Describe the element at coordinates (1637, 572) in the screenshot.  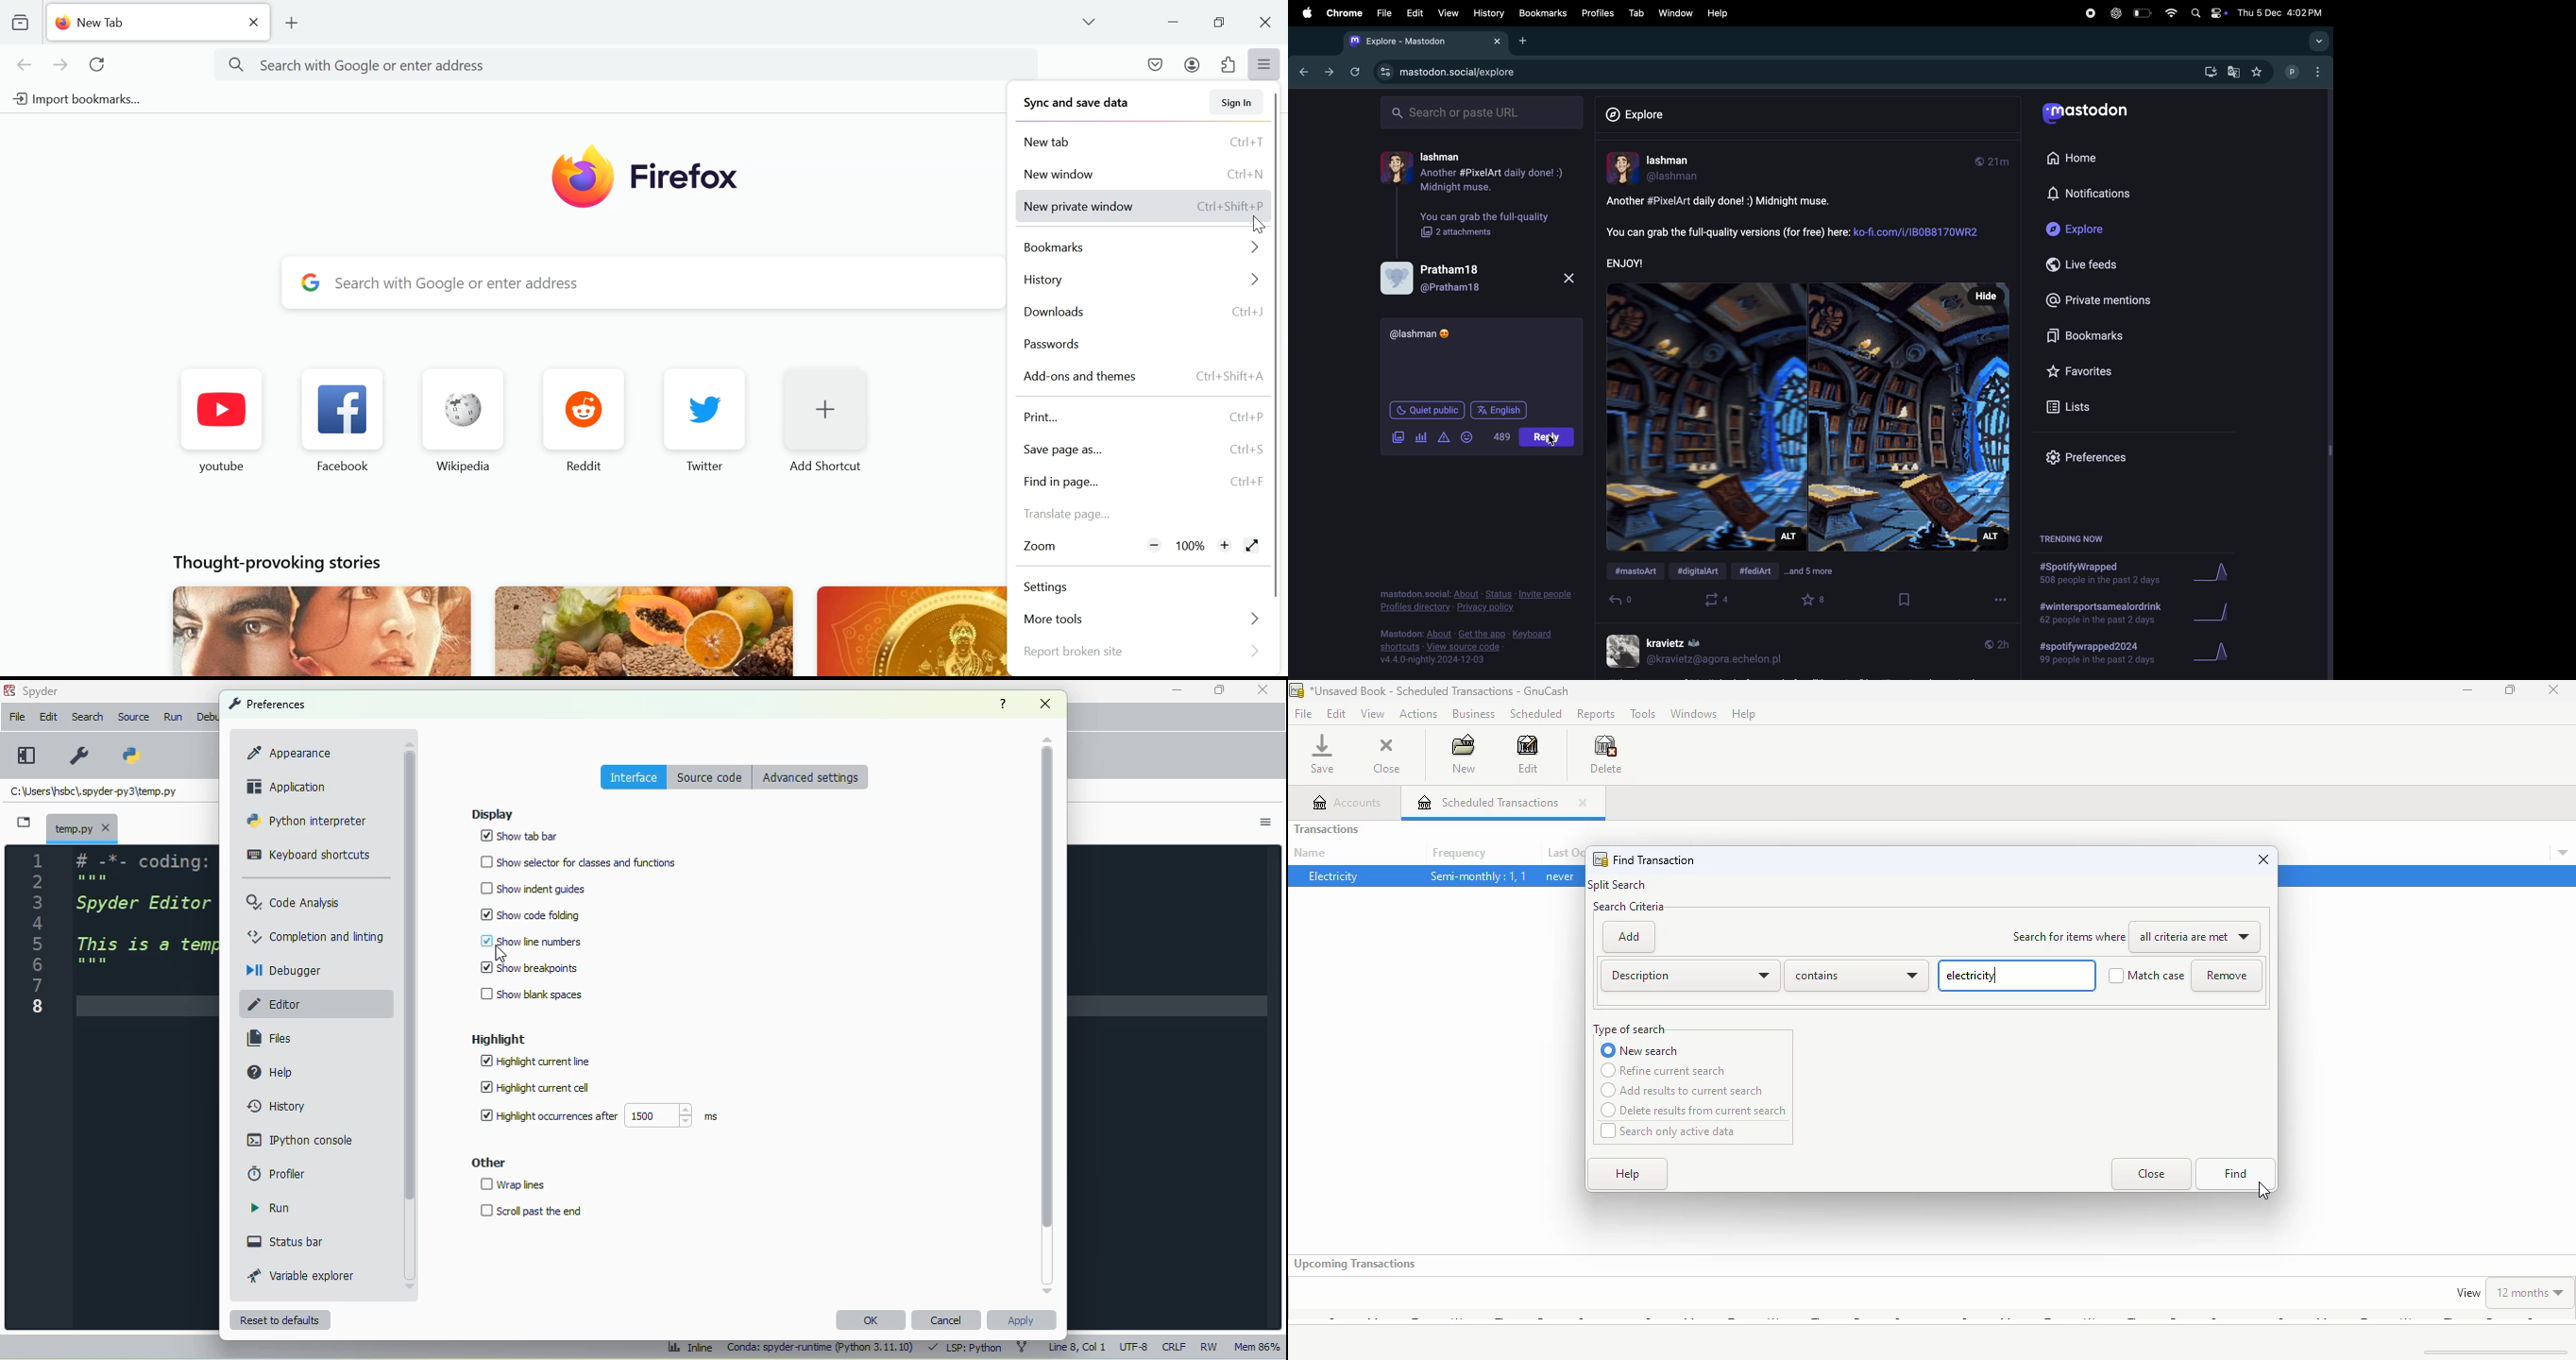
I see `#mastdon` at that location.